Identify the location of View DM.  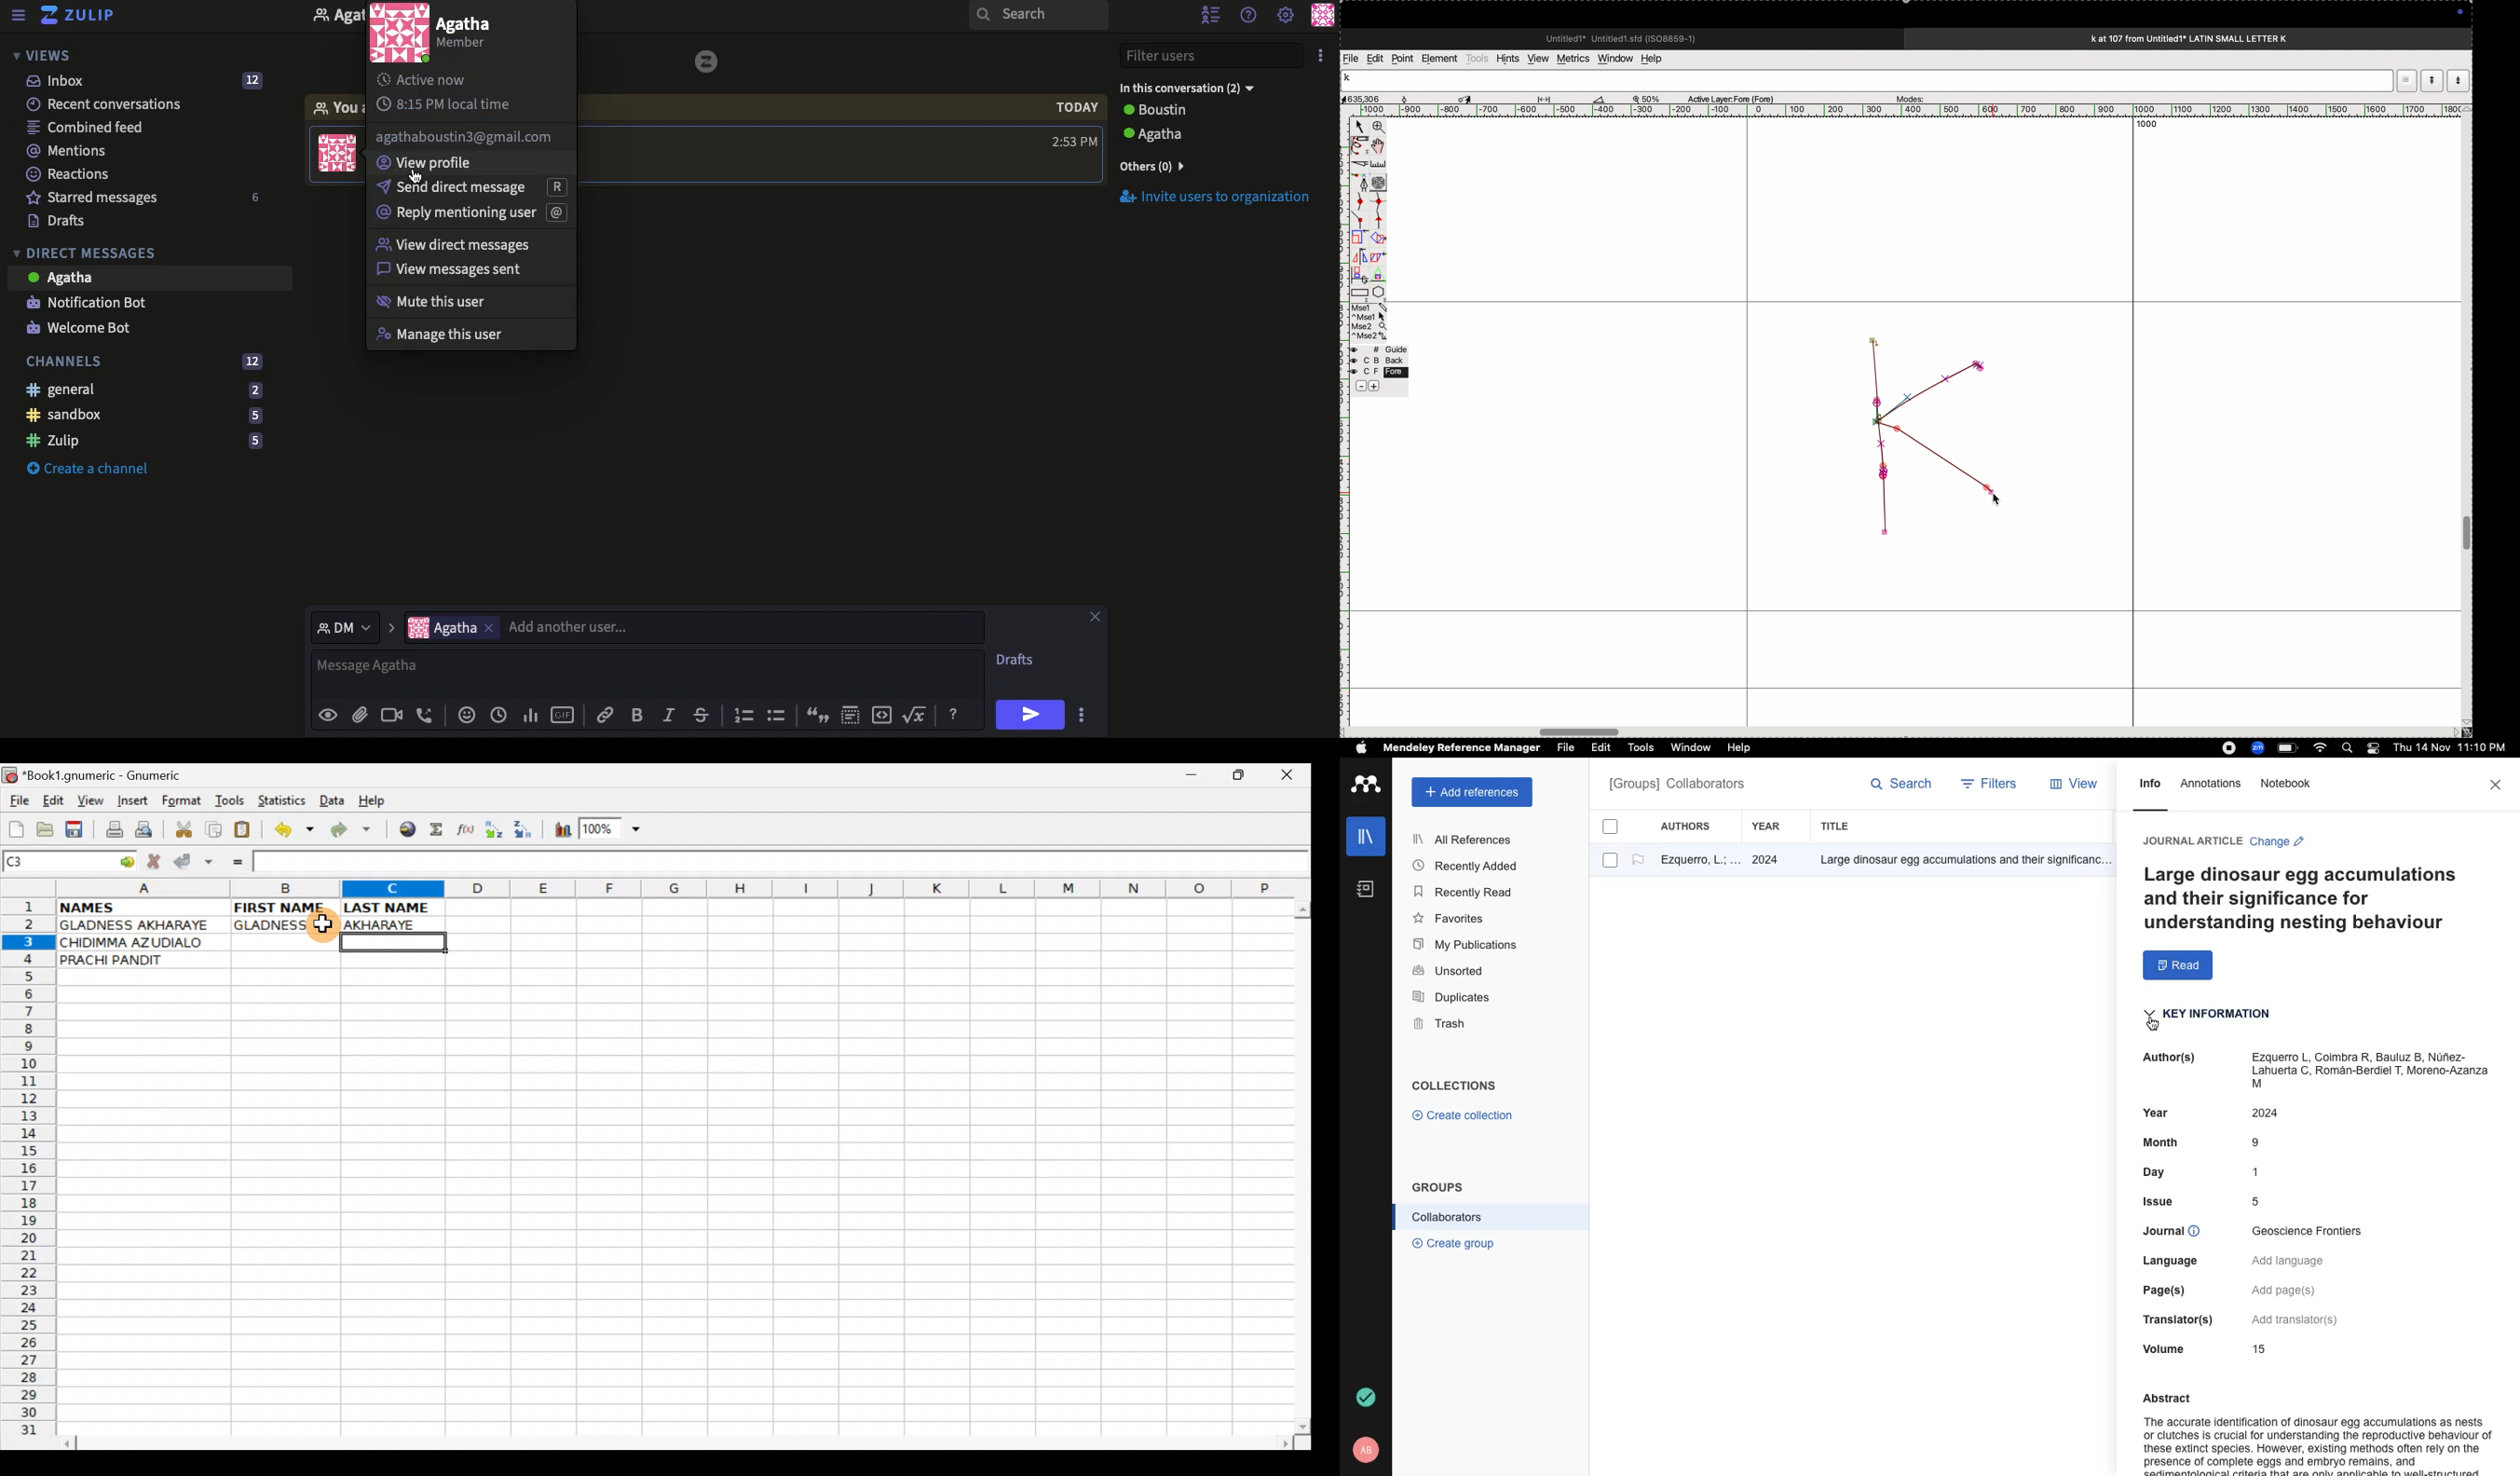
(454, 246).